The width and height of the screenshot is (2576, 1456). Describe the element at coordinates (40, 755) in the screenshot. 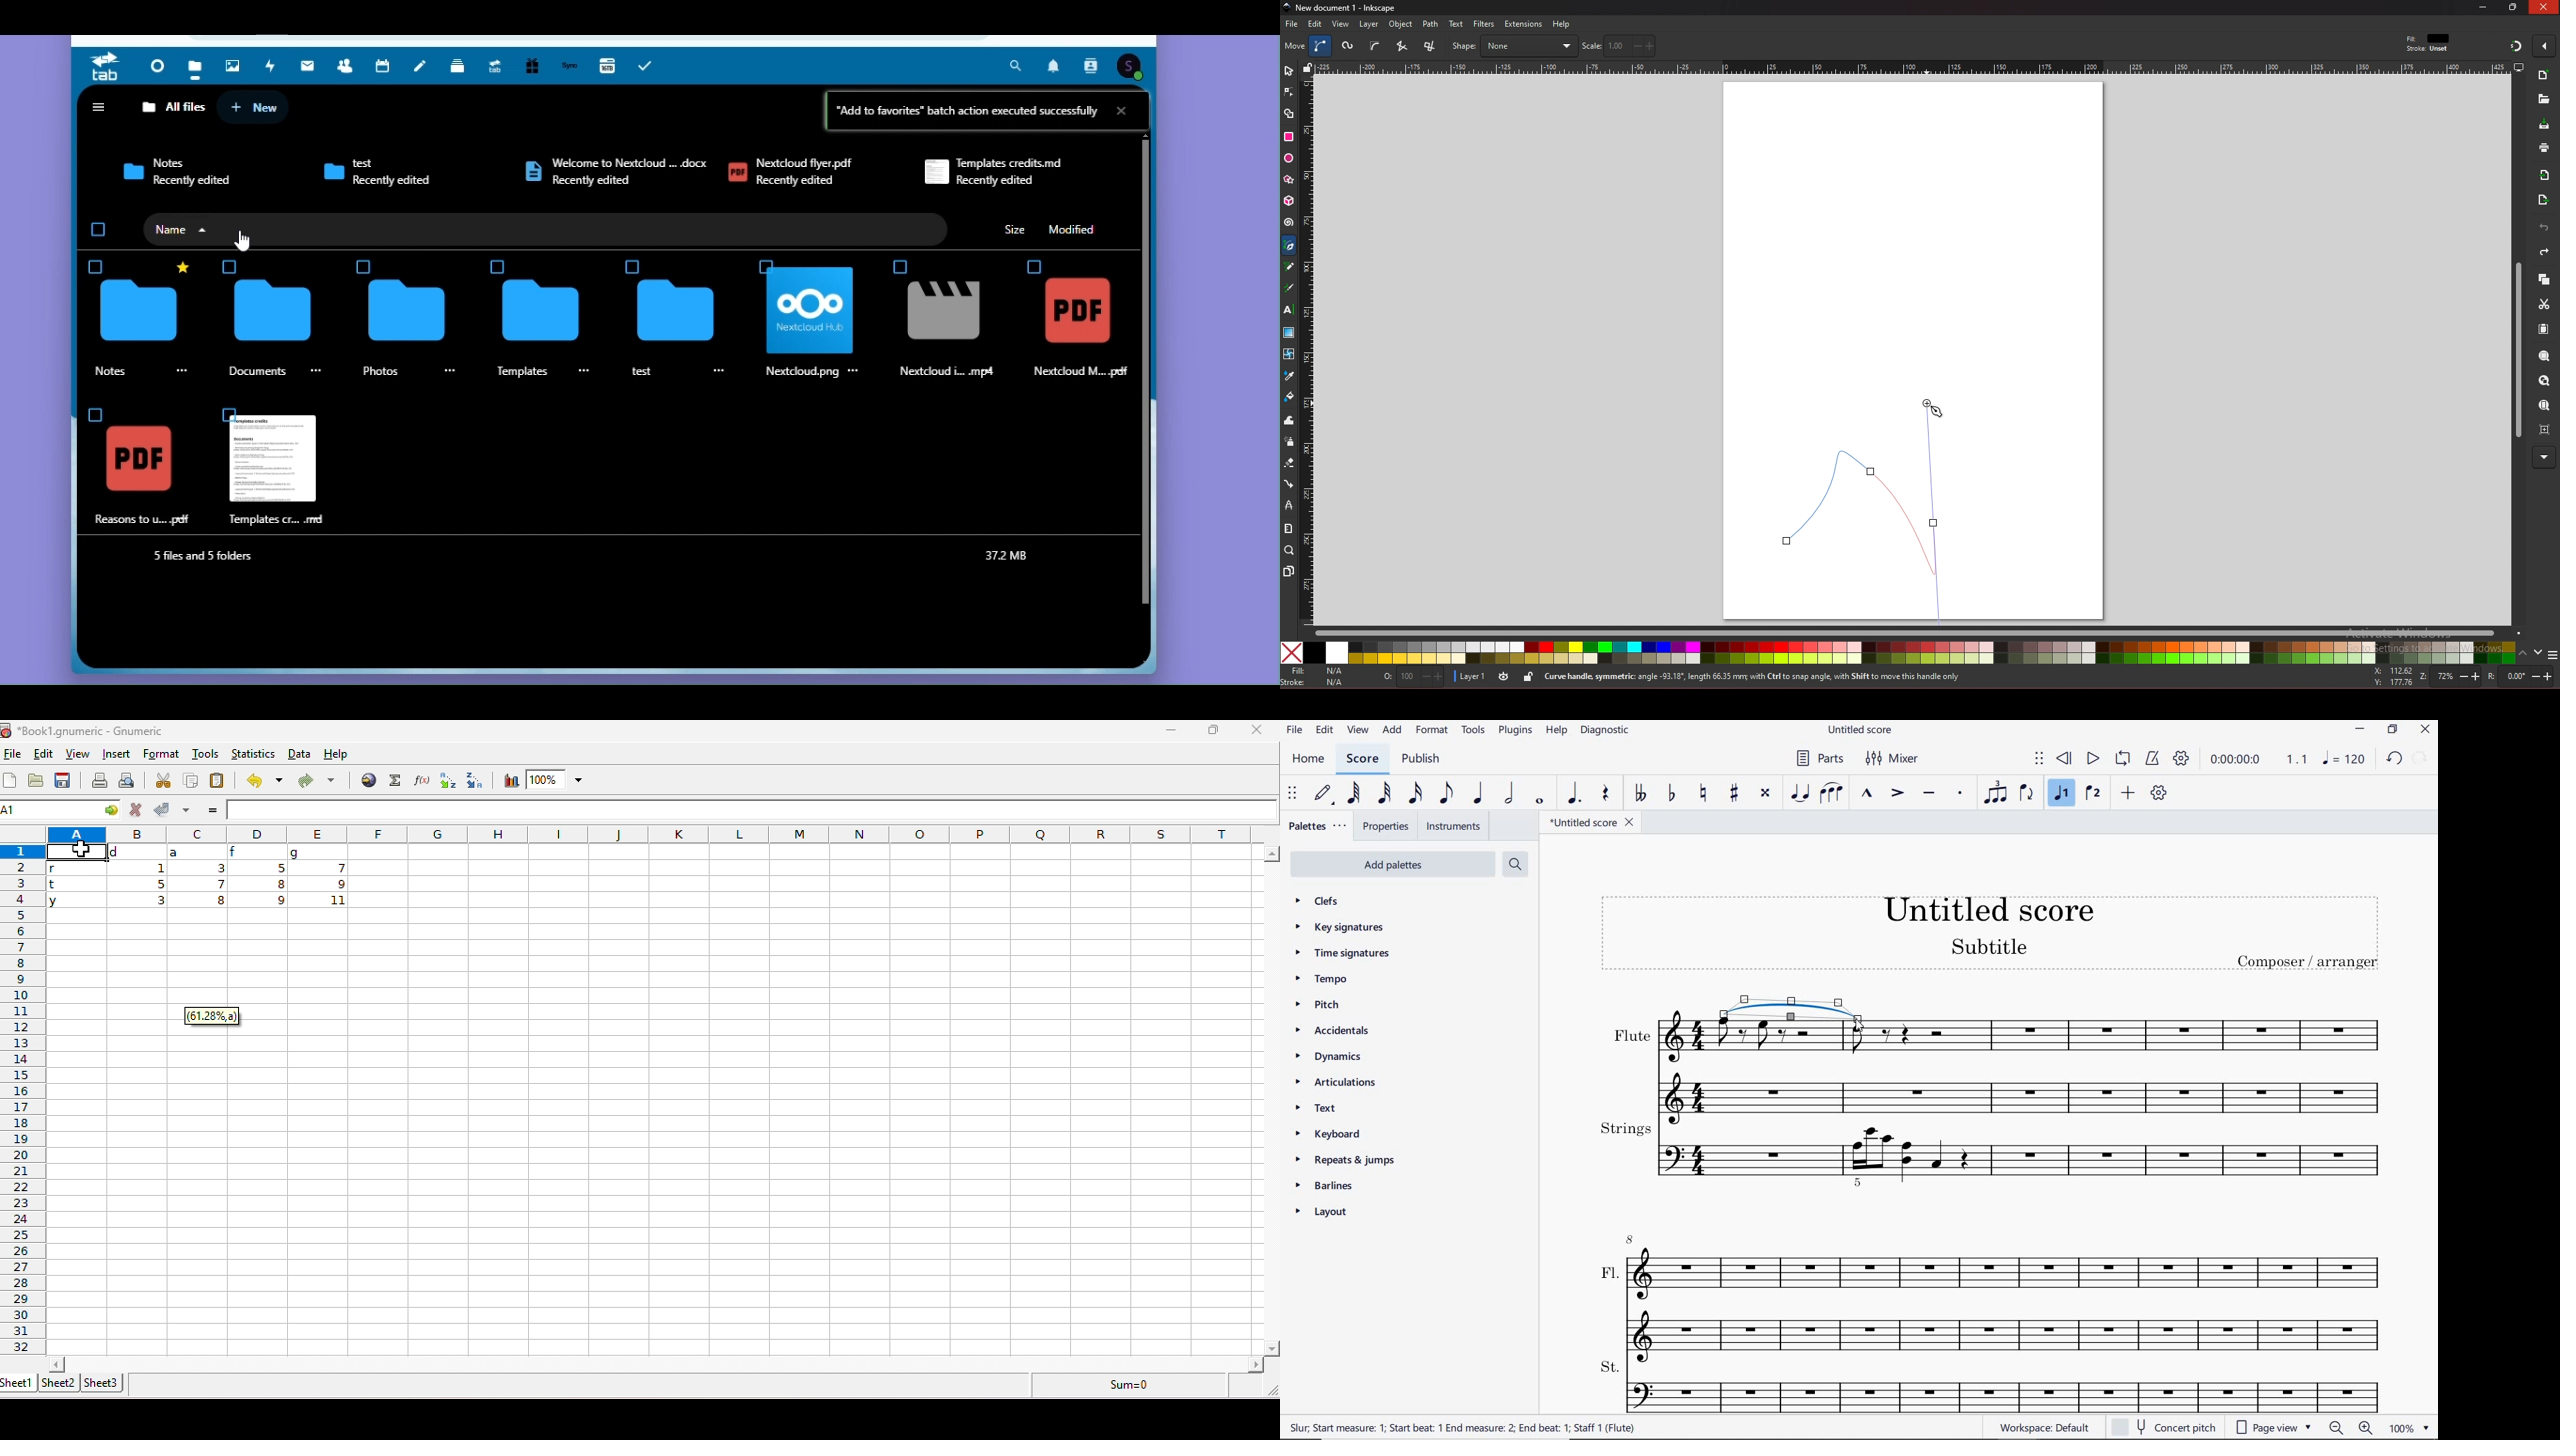

I see `edit` at that location.